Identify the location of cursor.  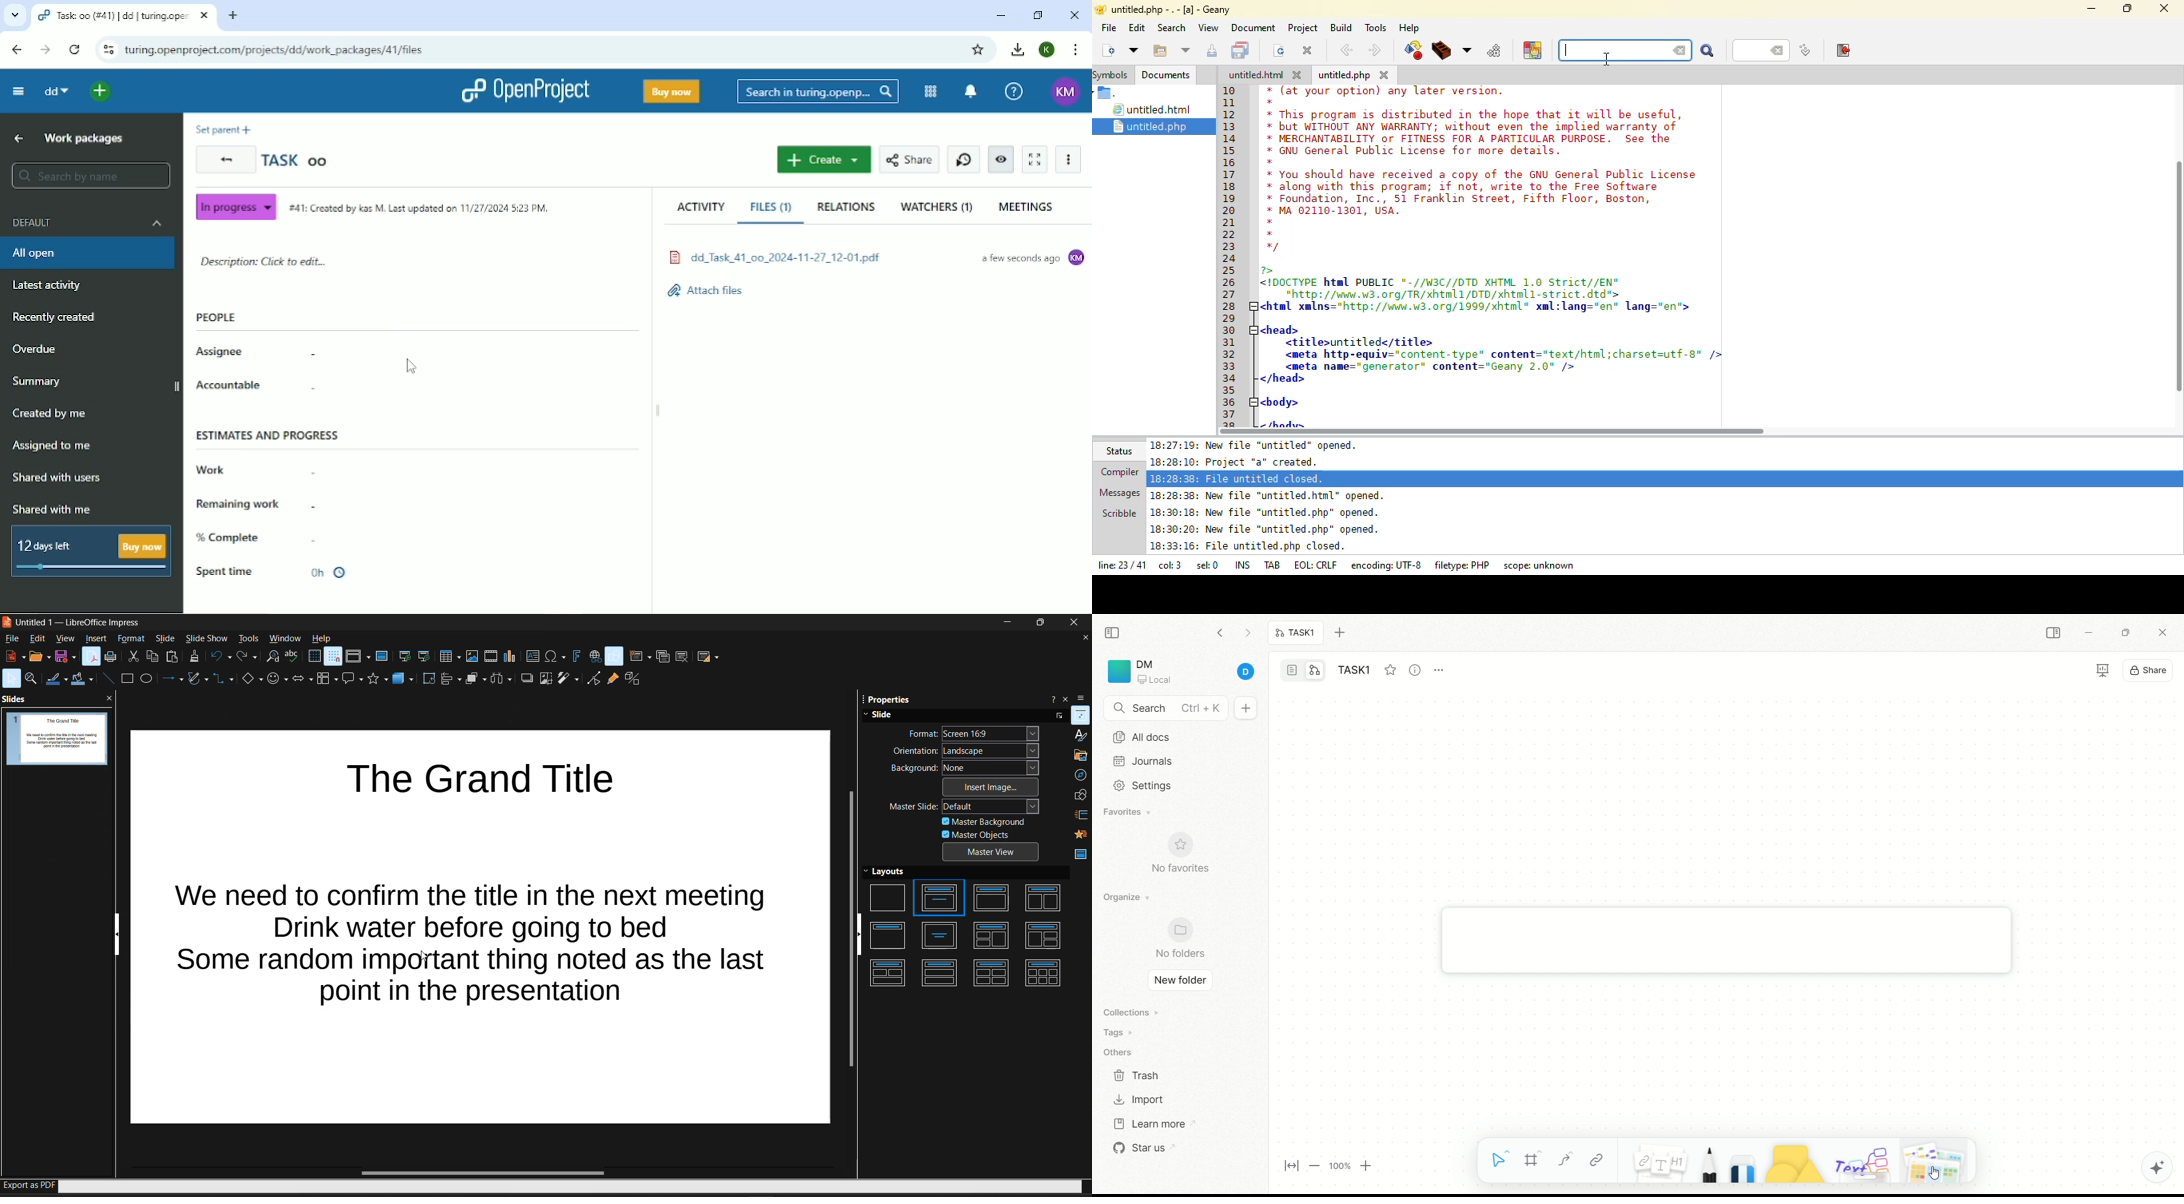
(426, 955).